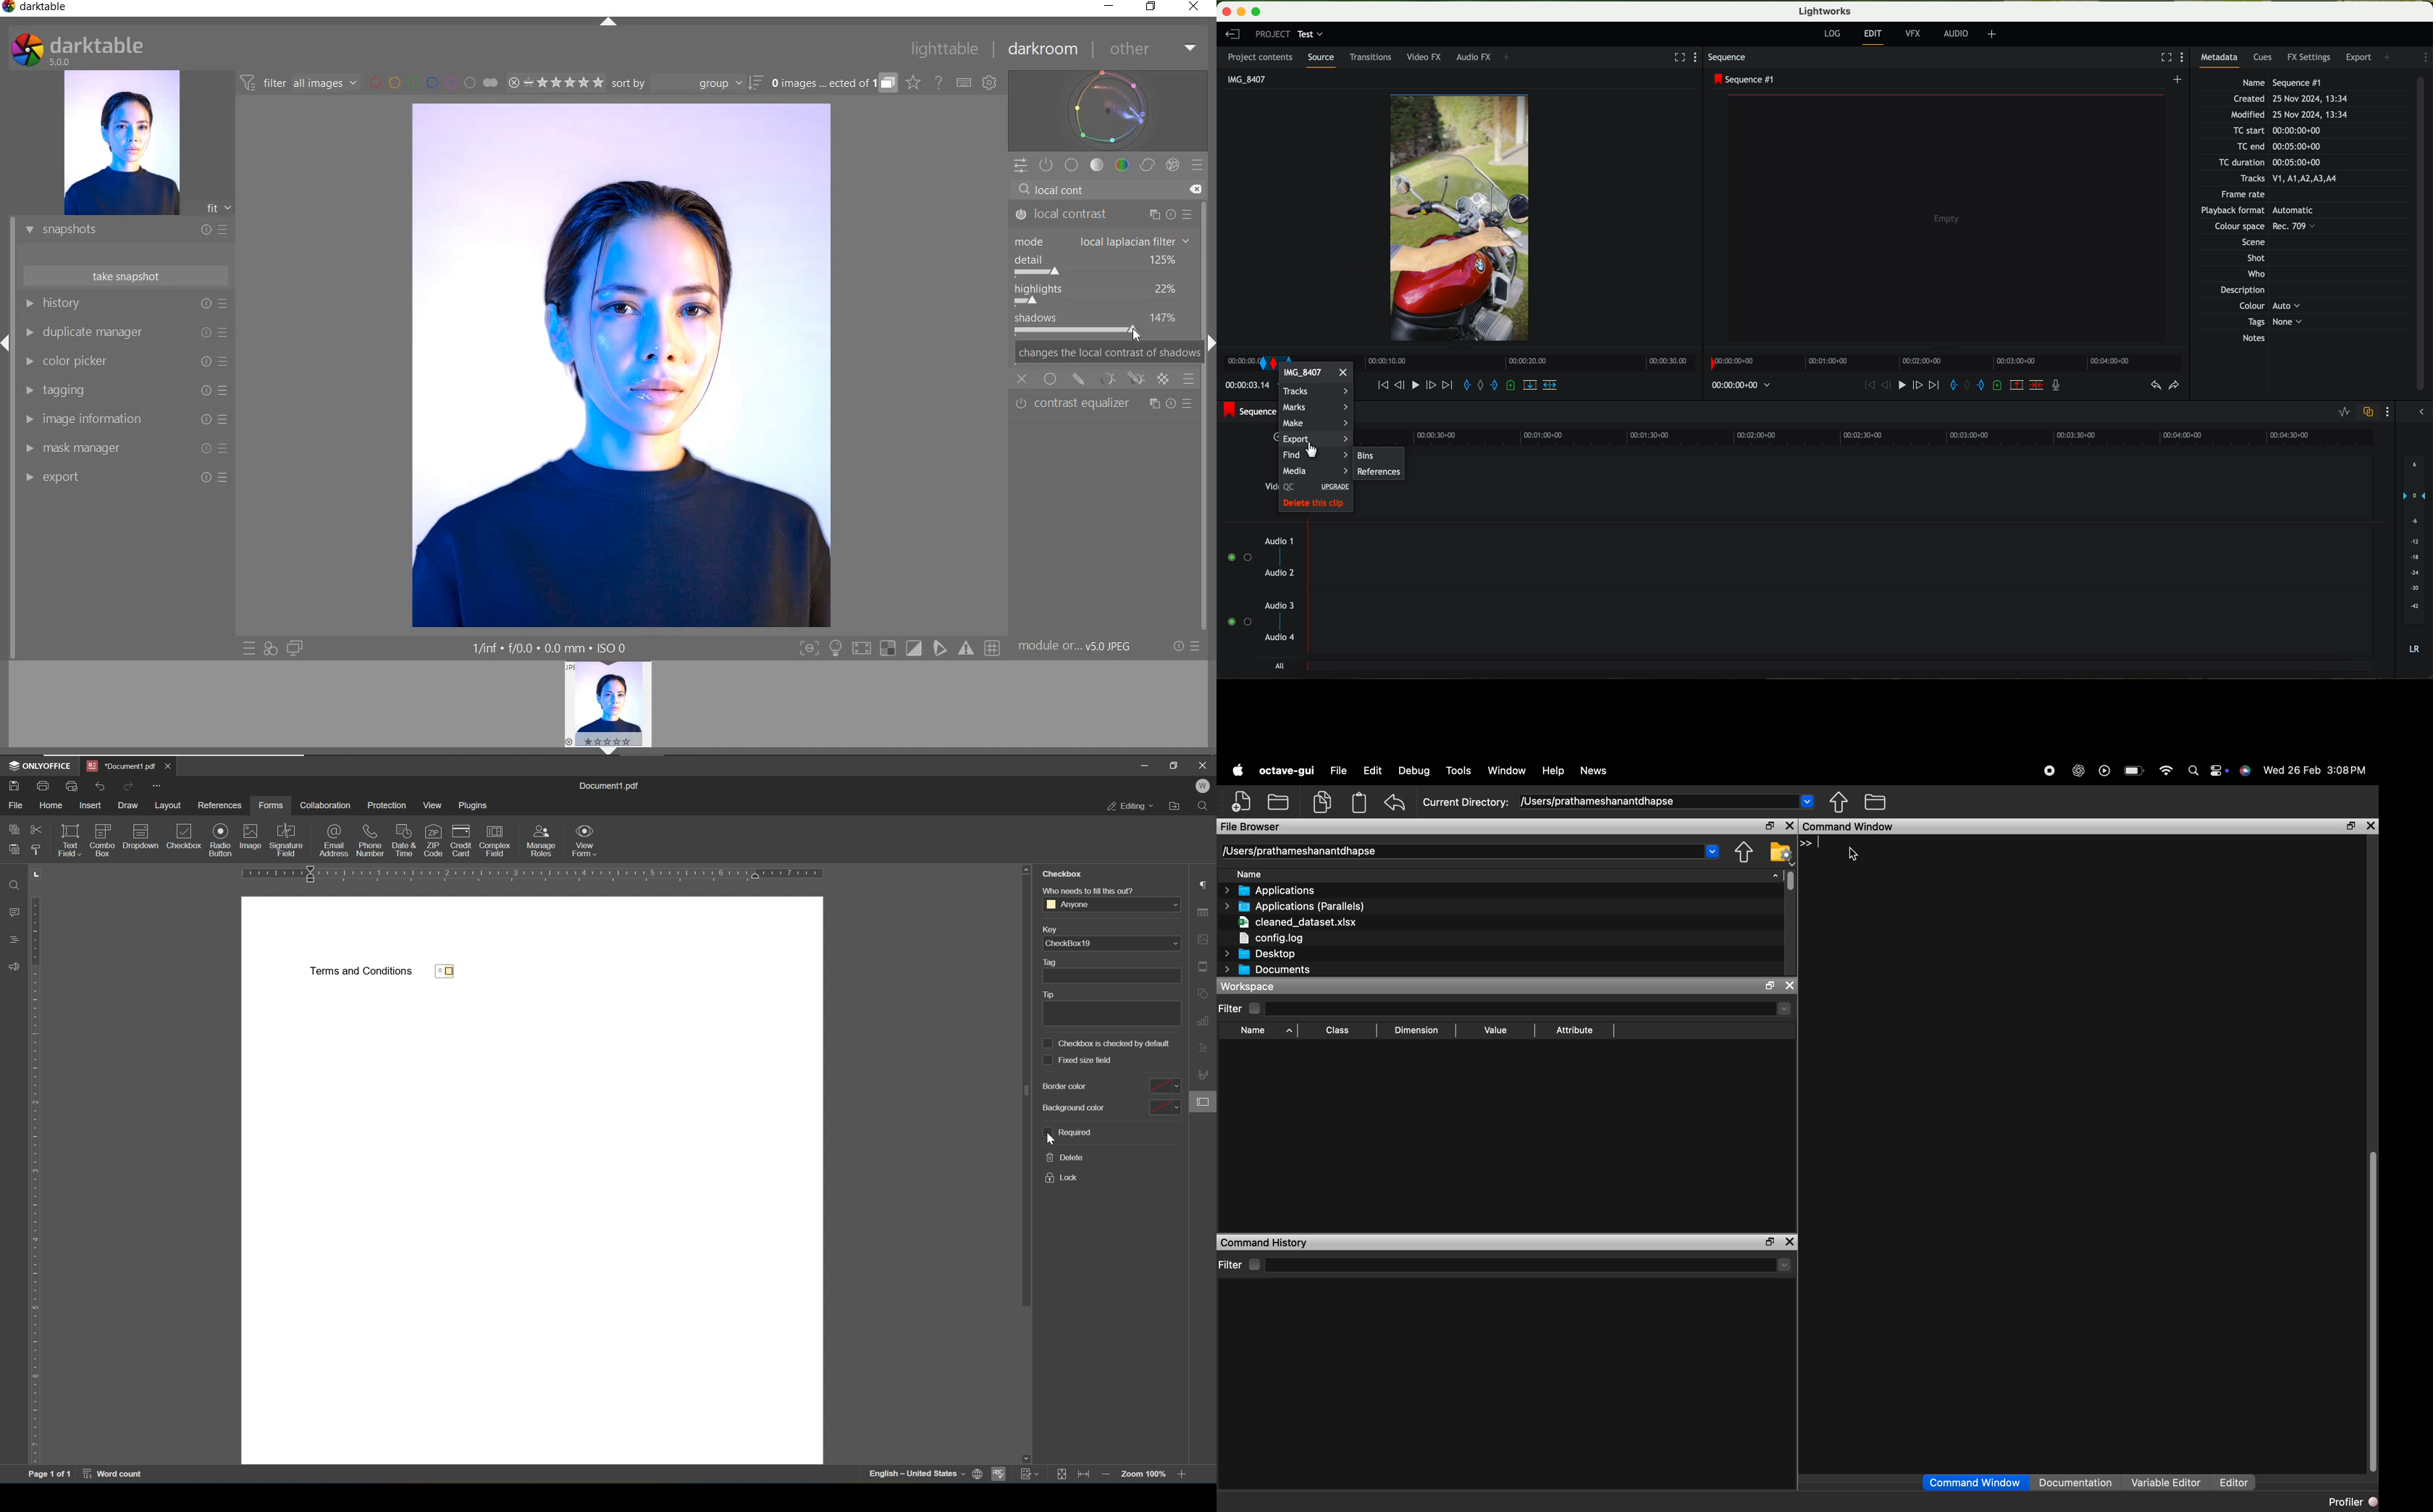  I want to click on contrast equalizer, so click(1105, 404).